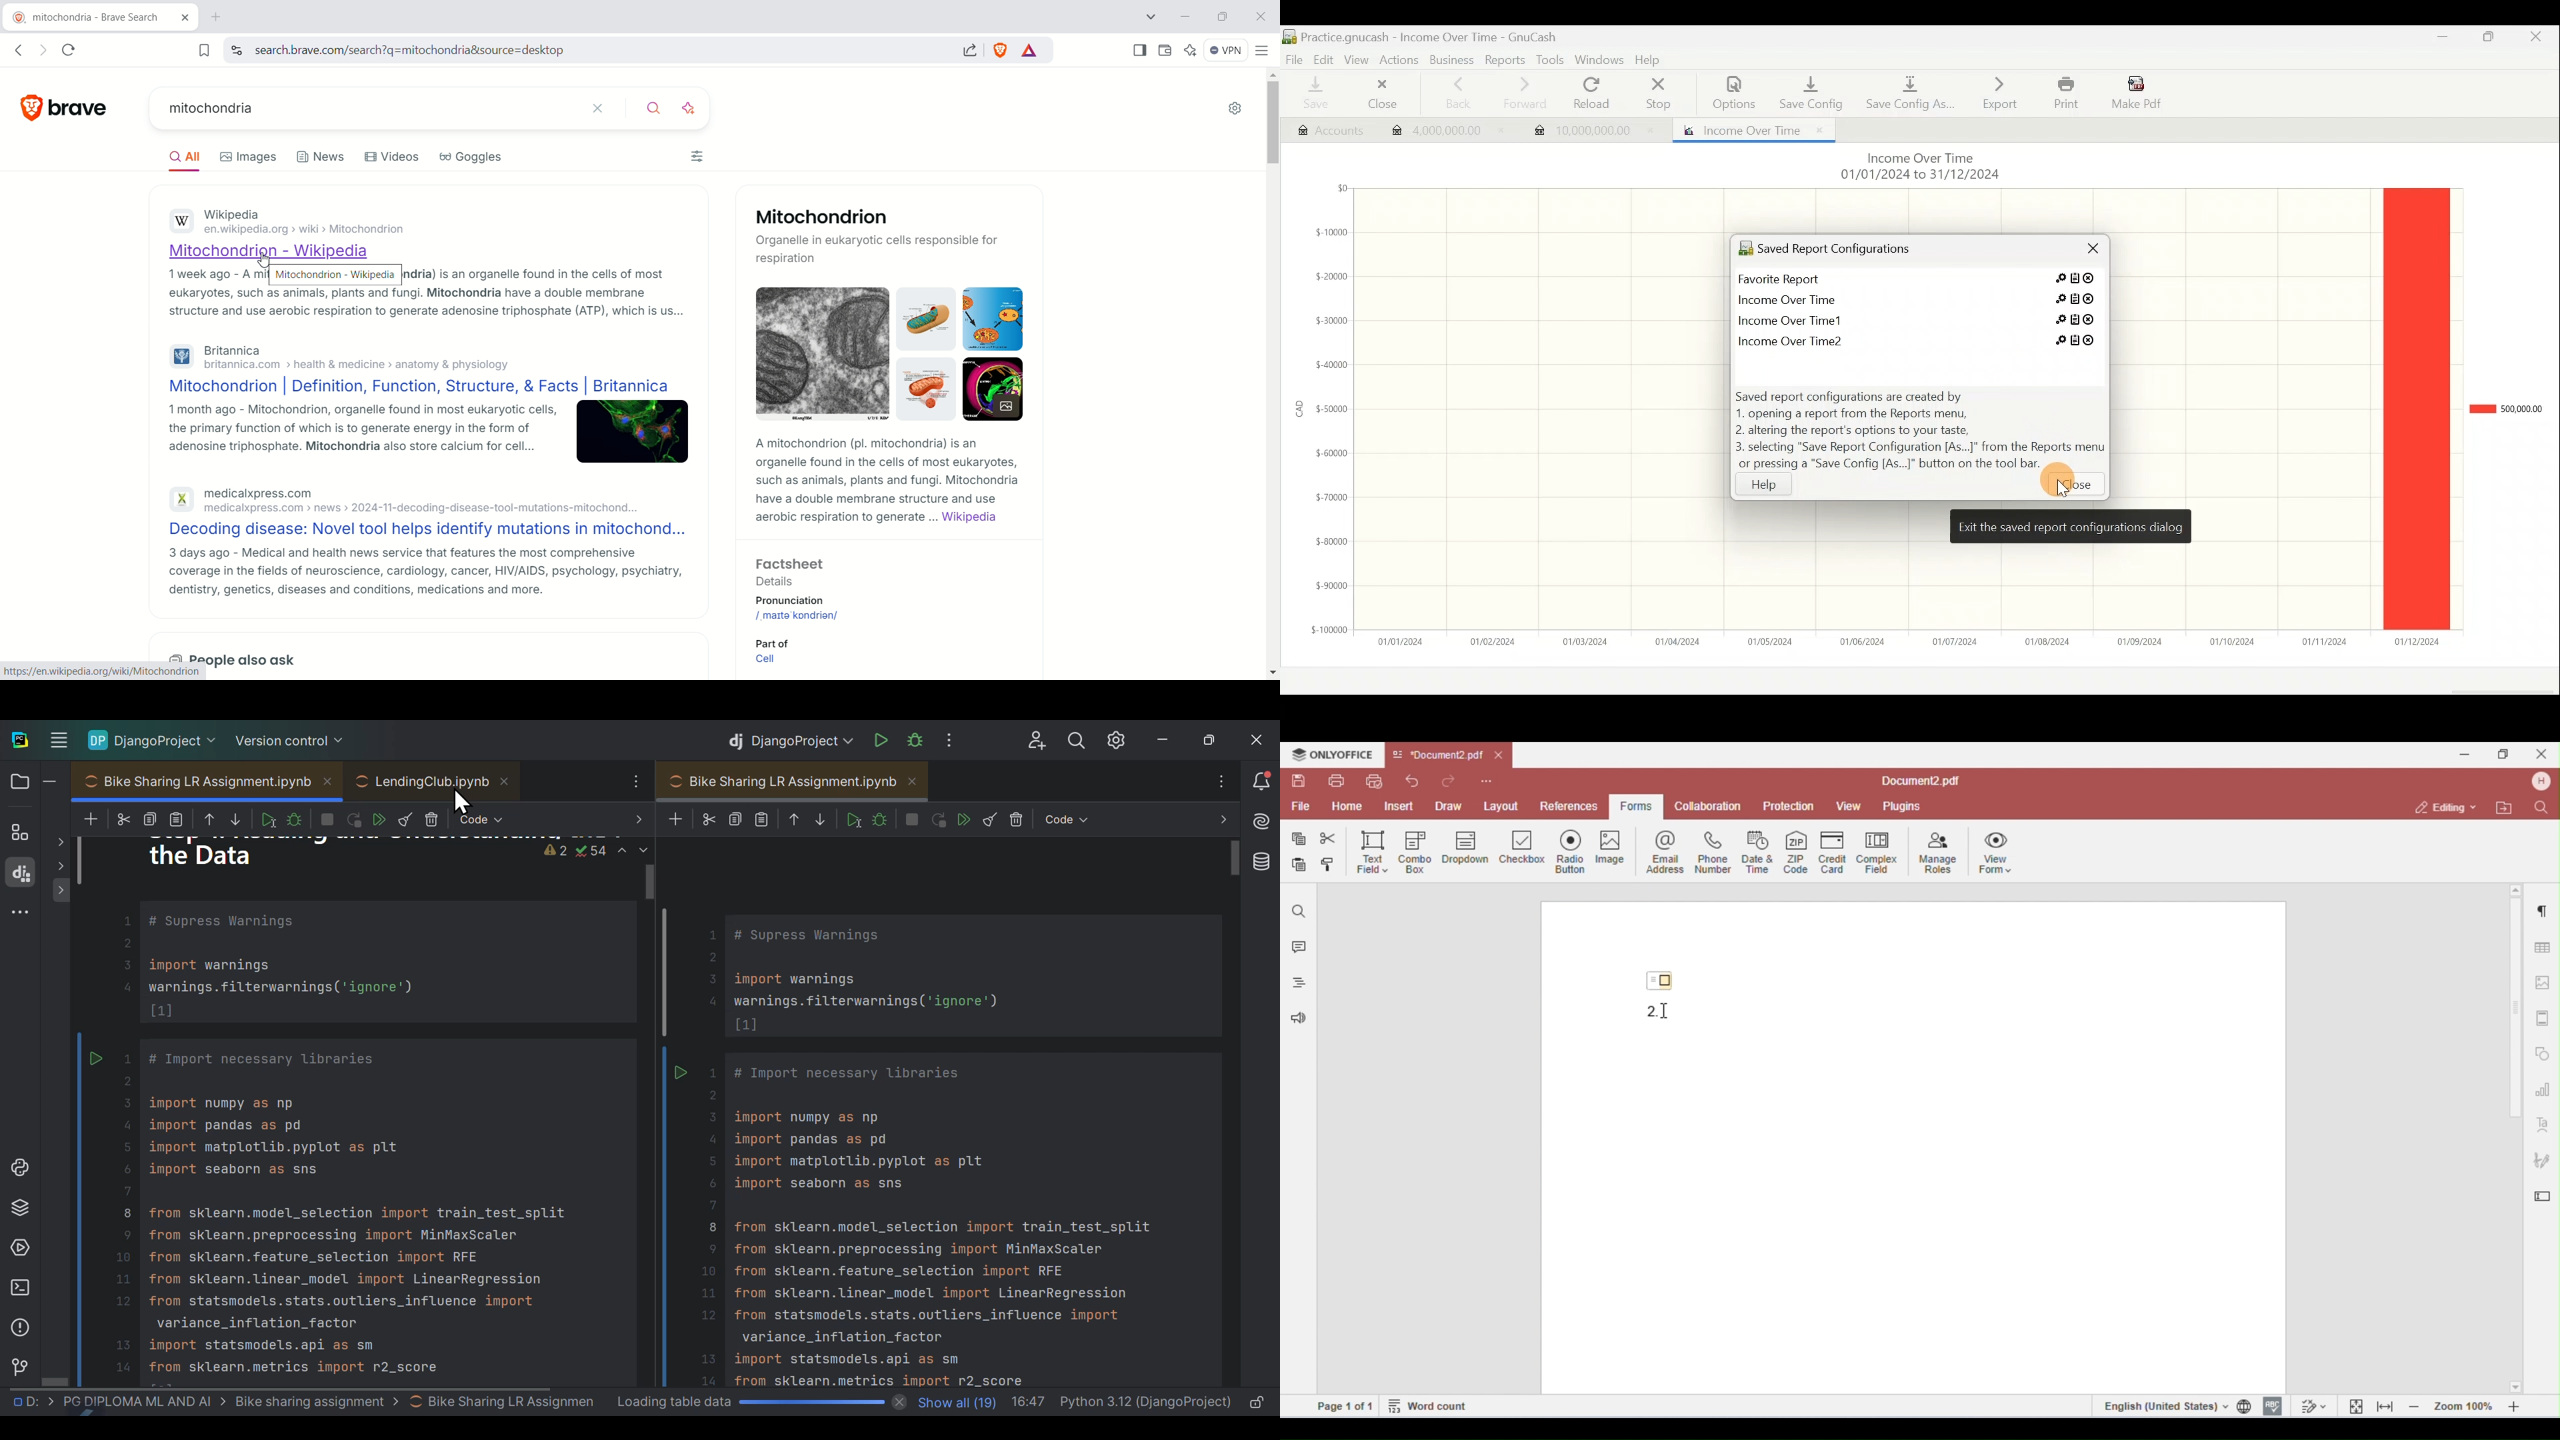  Describe the element at coordinates (1656, 95) in the screenshot. I see `Stop` at that location.